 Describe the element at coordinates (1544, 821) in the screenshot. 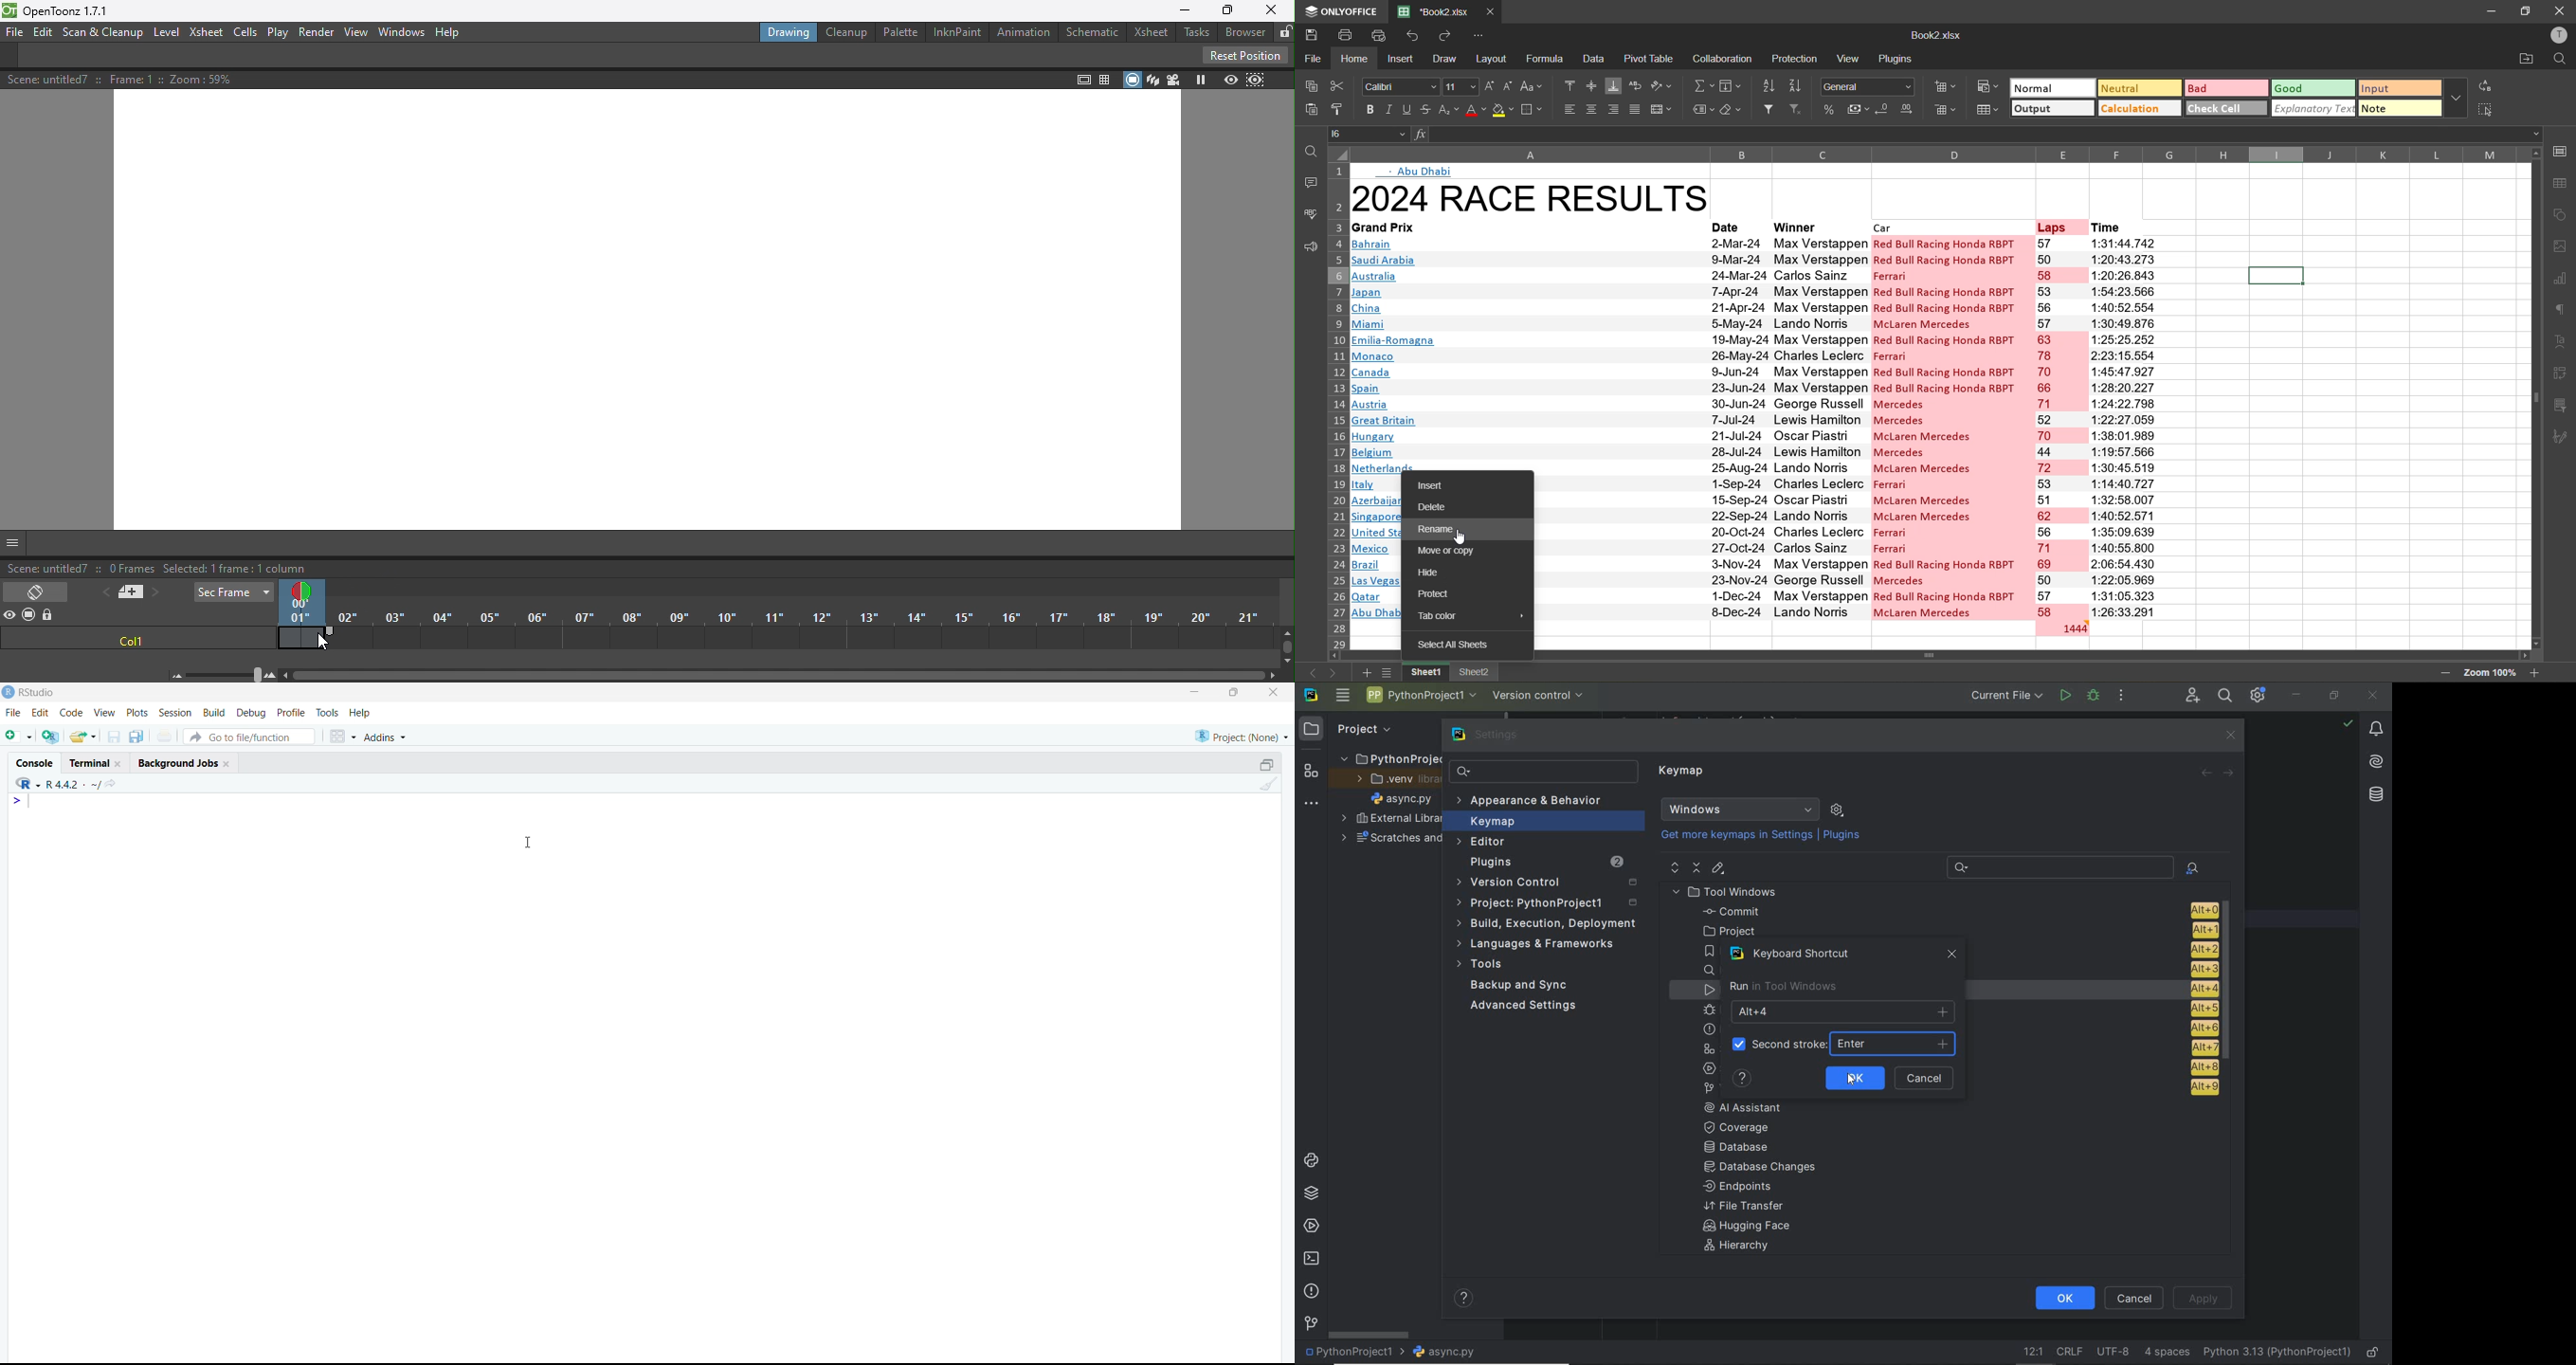

I see `Keymap` at that location.